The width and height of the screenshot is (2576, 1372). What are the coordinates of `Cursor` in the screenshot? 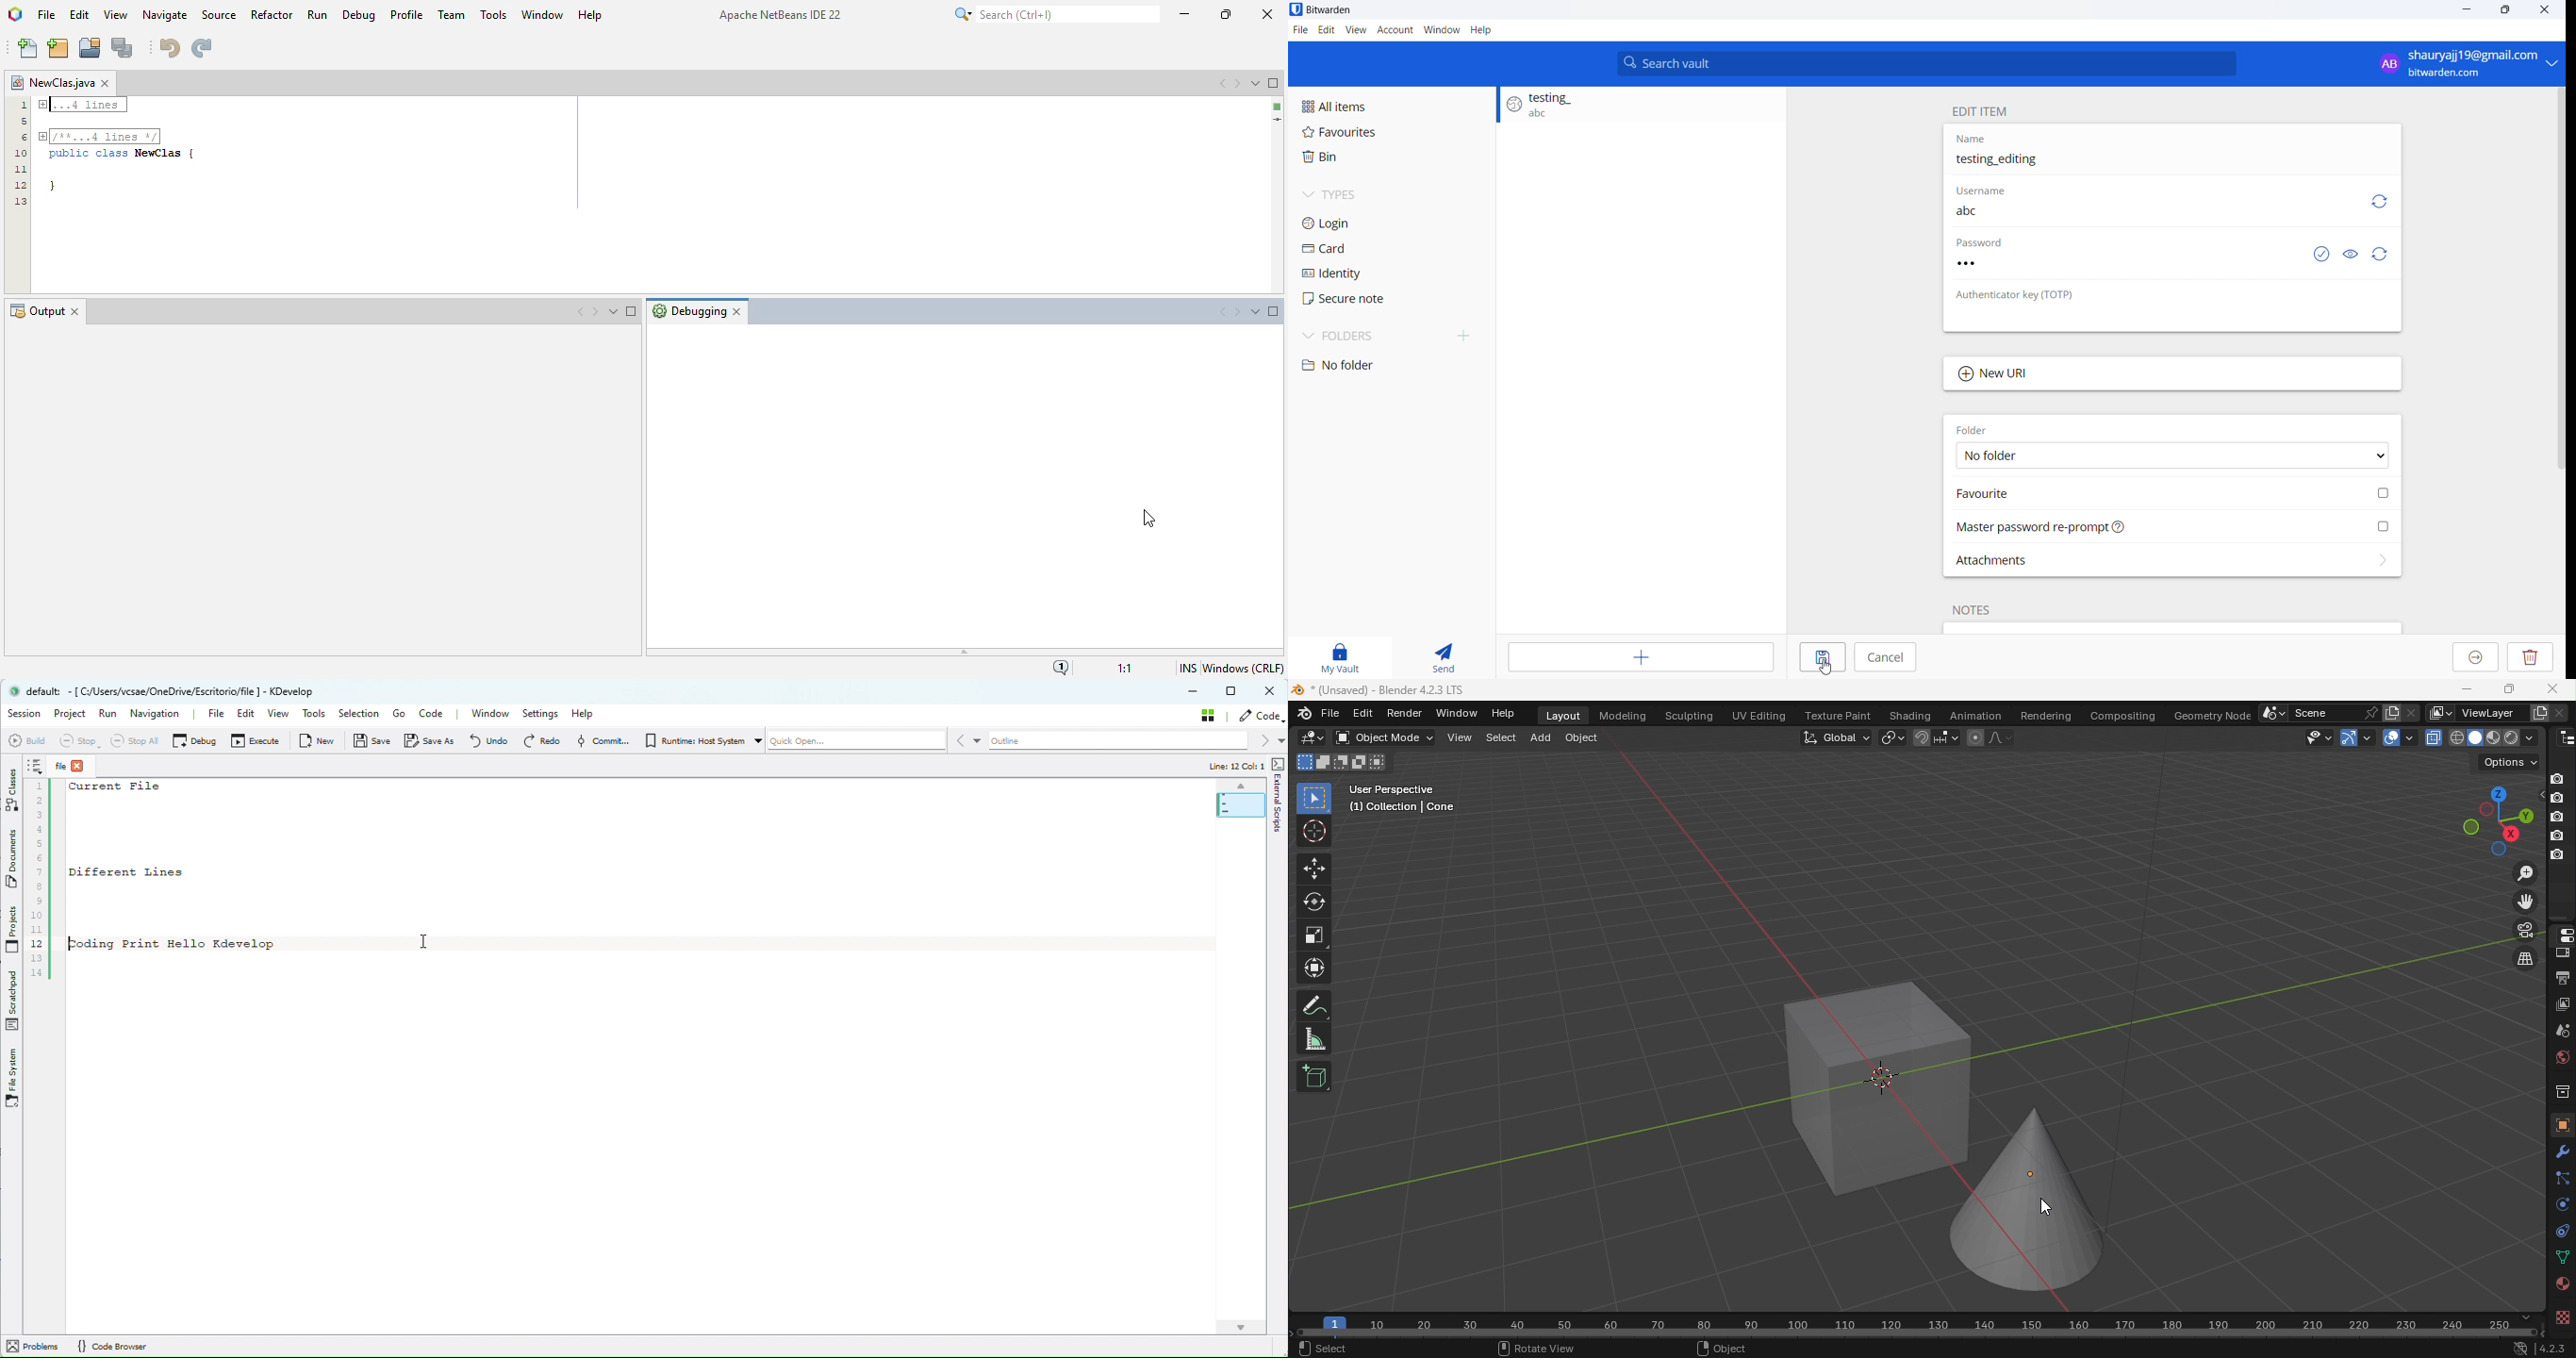 It's located at (1816, 666).